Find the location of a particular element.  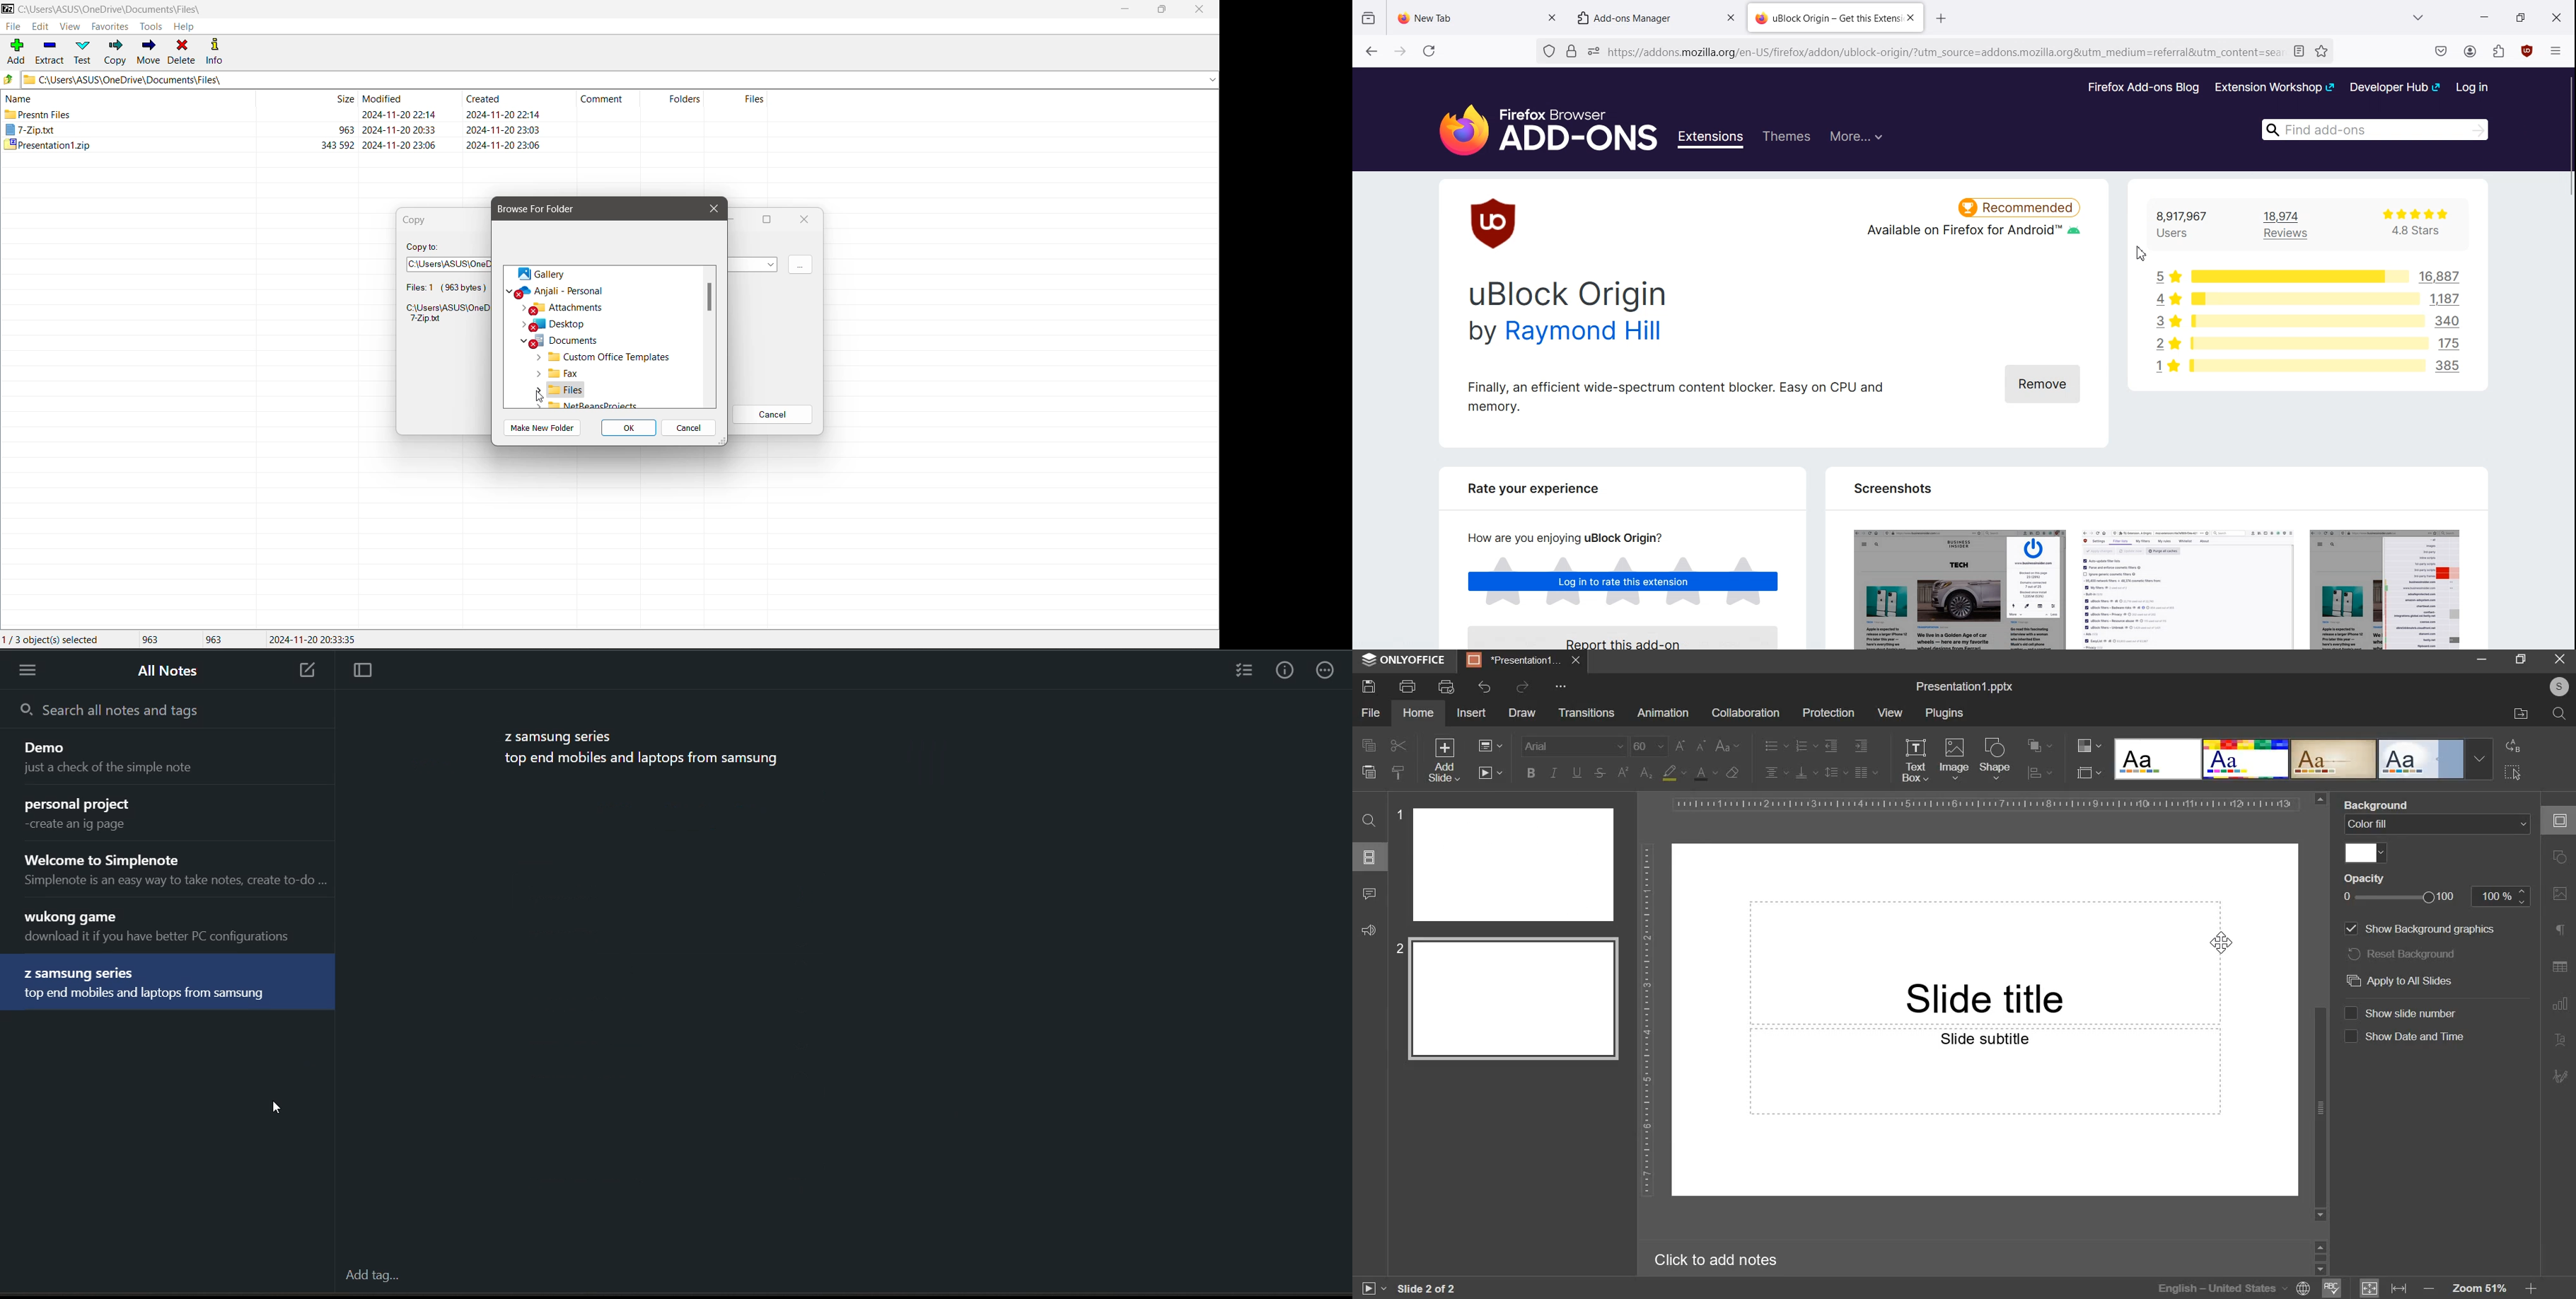

view is located at coordinates (1890, 712).